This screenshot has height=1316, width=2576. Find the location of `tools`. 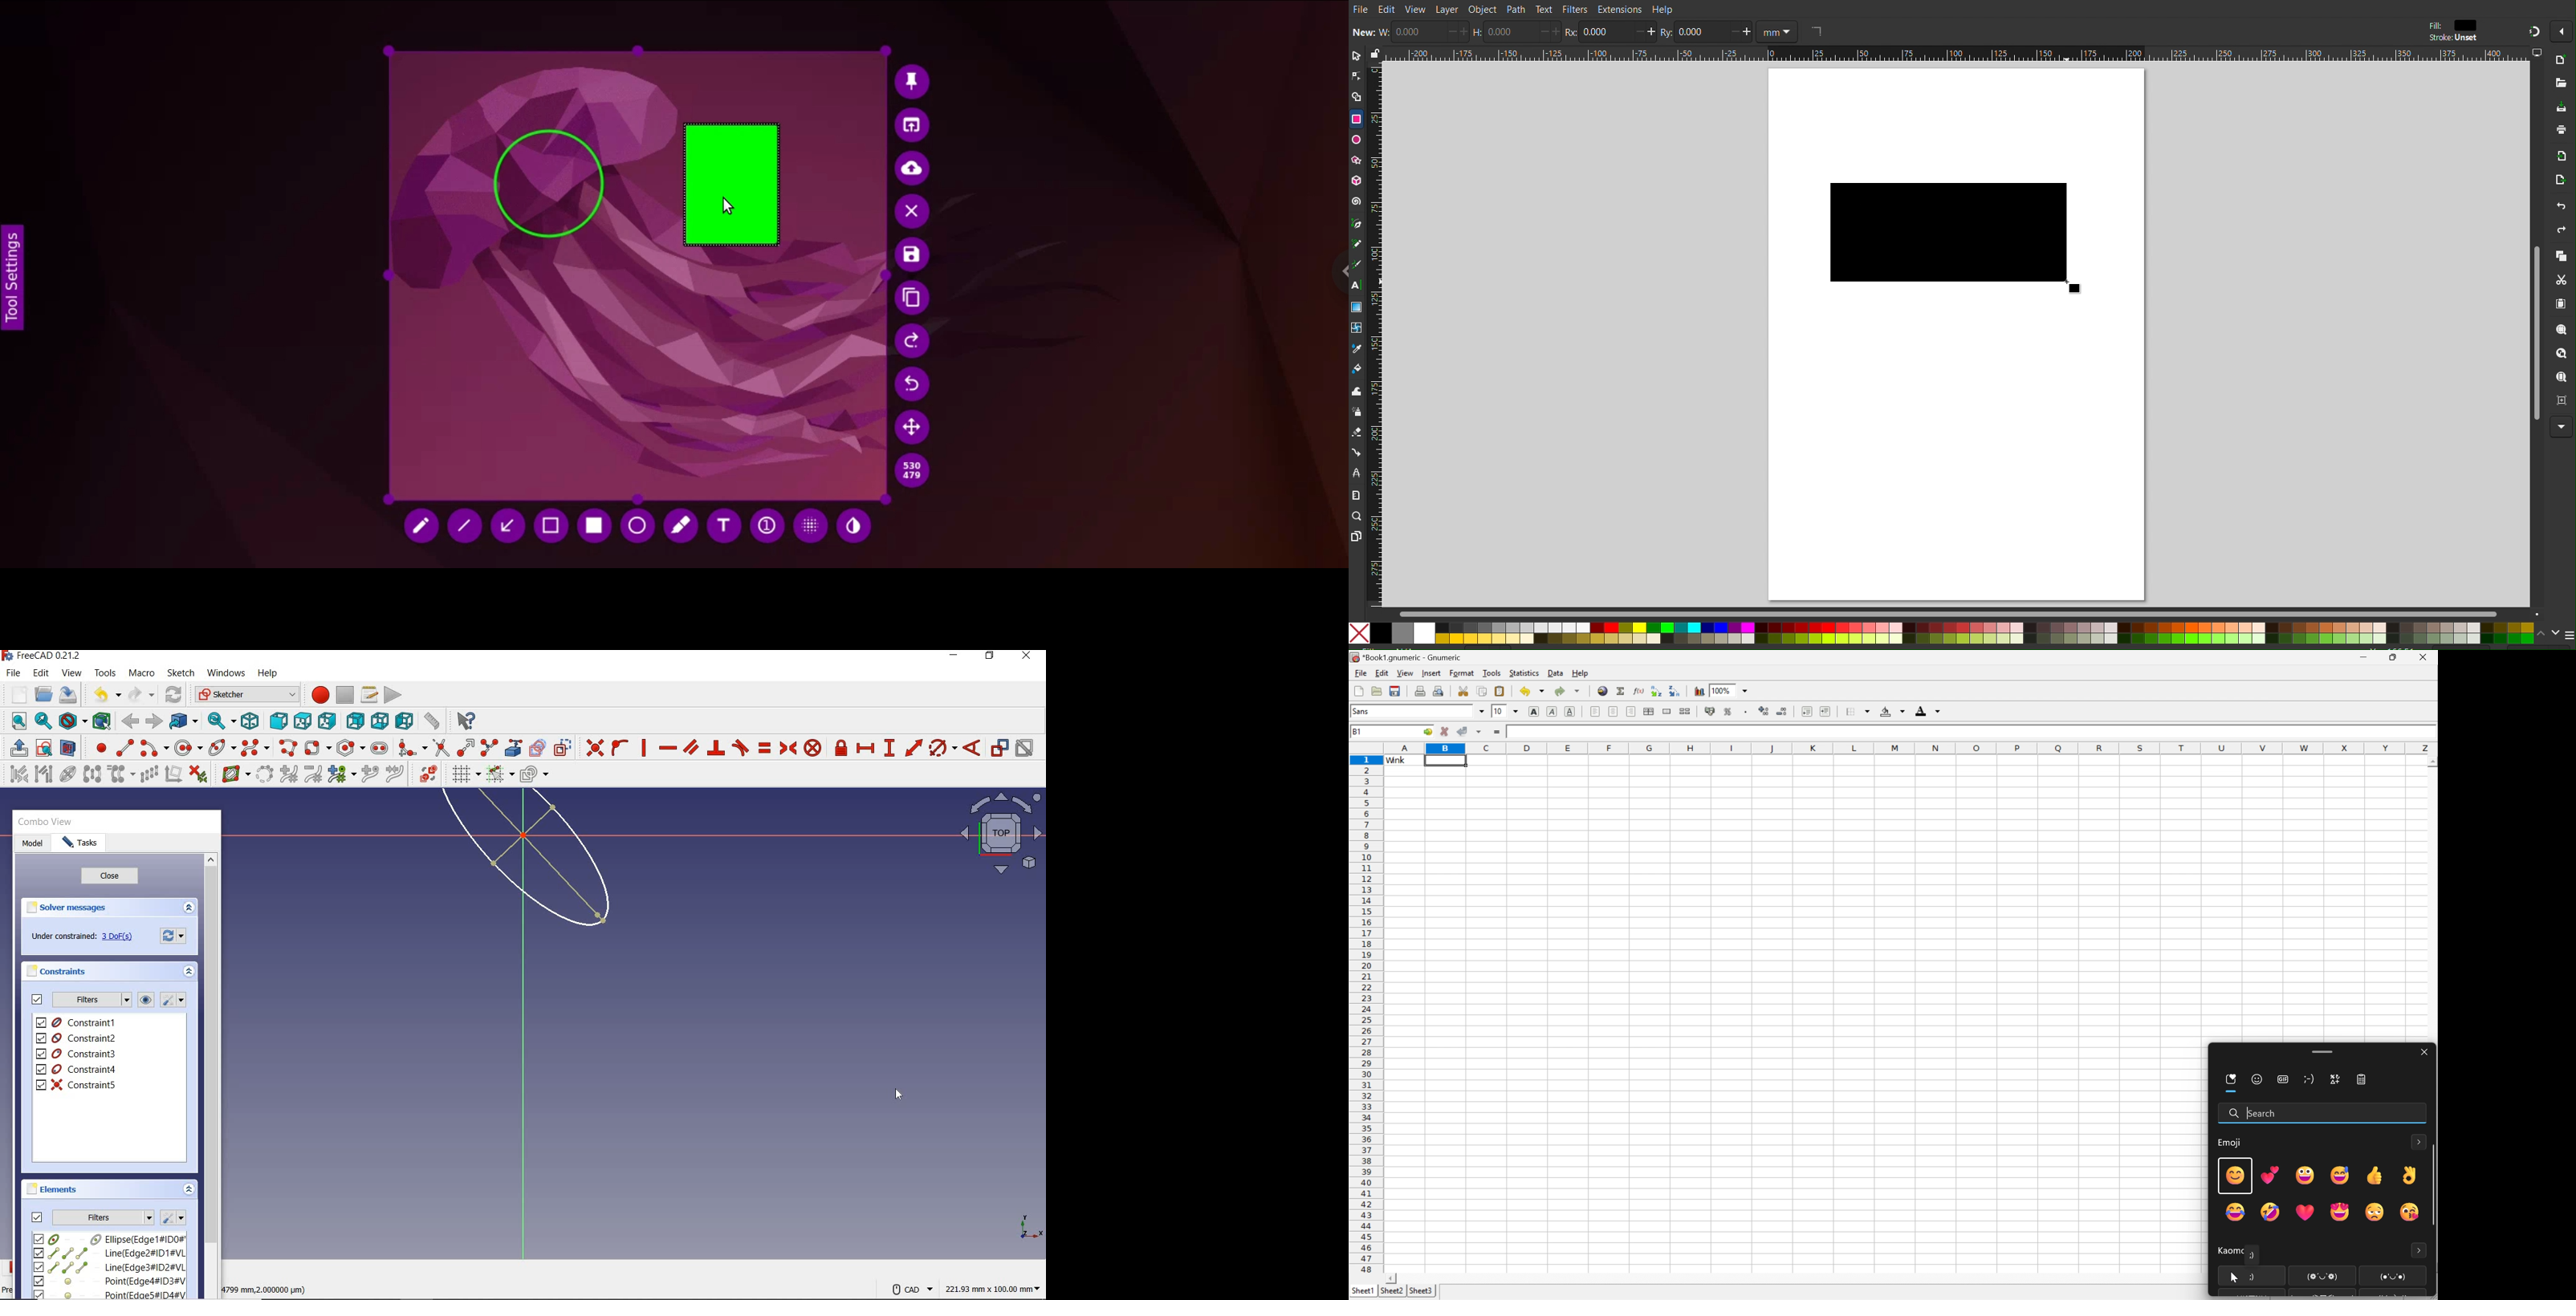

tools is located at coordinates (1490, 673).